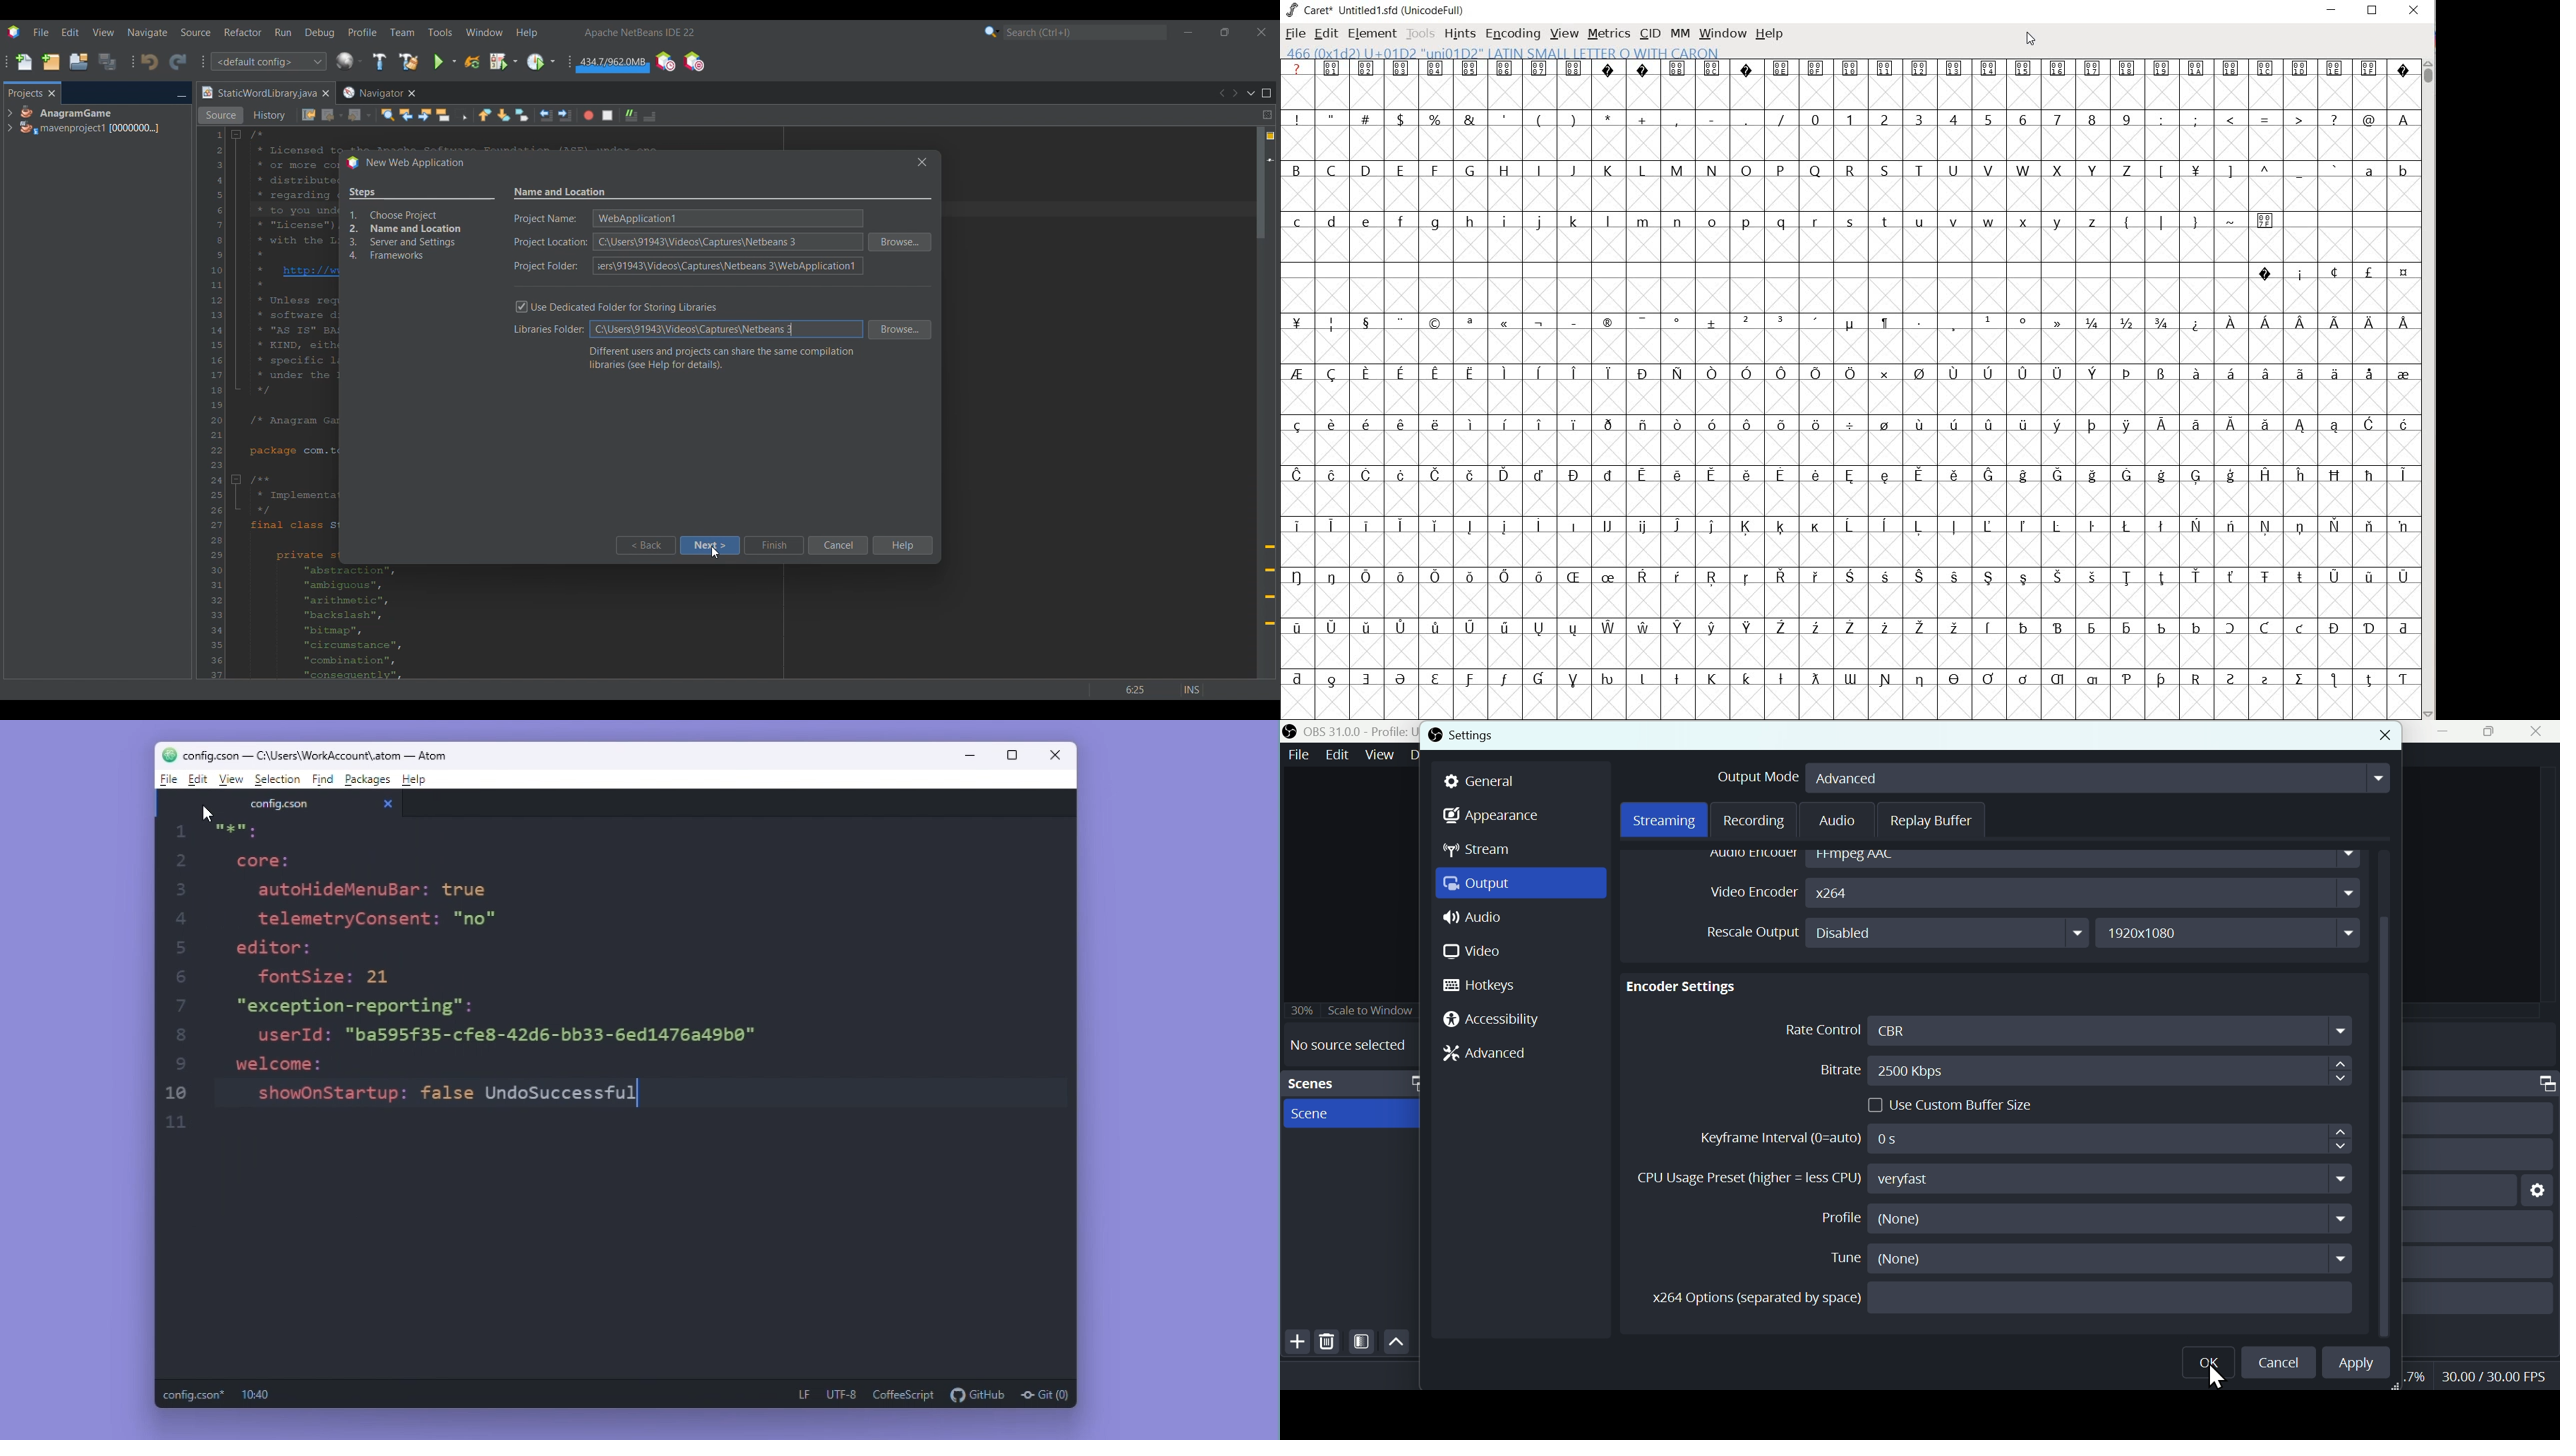 This screenshot has height=1456, width=2576. Describe the element at coordinates (103, 32) in the screenshot. I see `View menu` at that location.